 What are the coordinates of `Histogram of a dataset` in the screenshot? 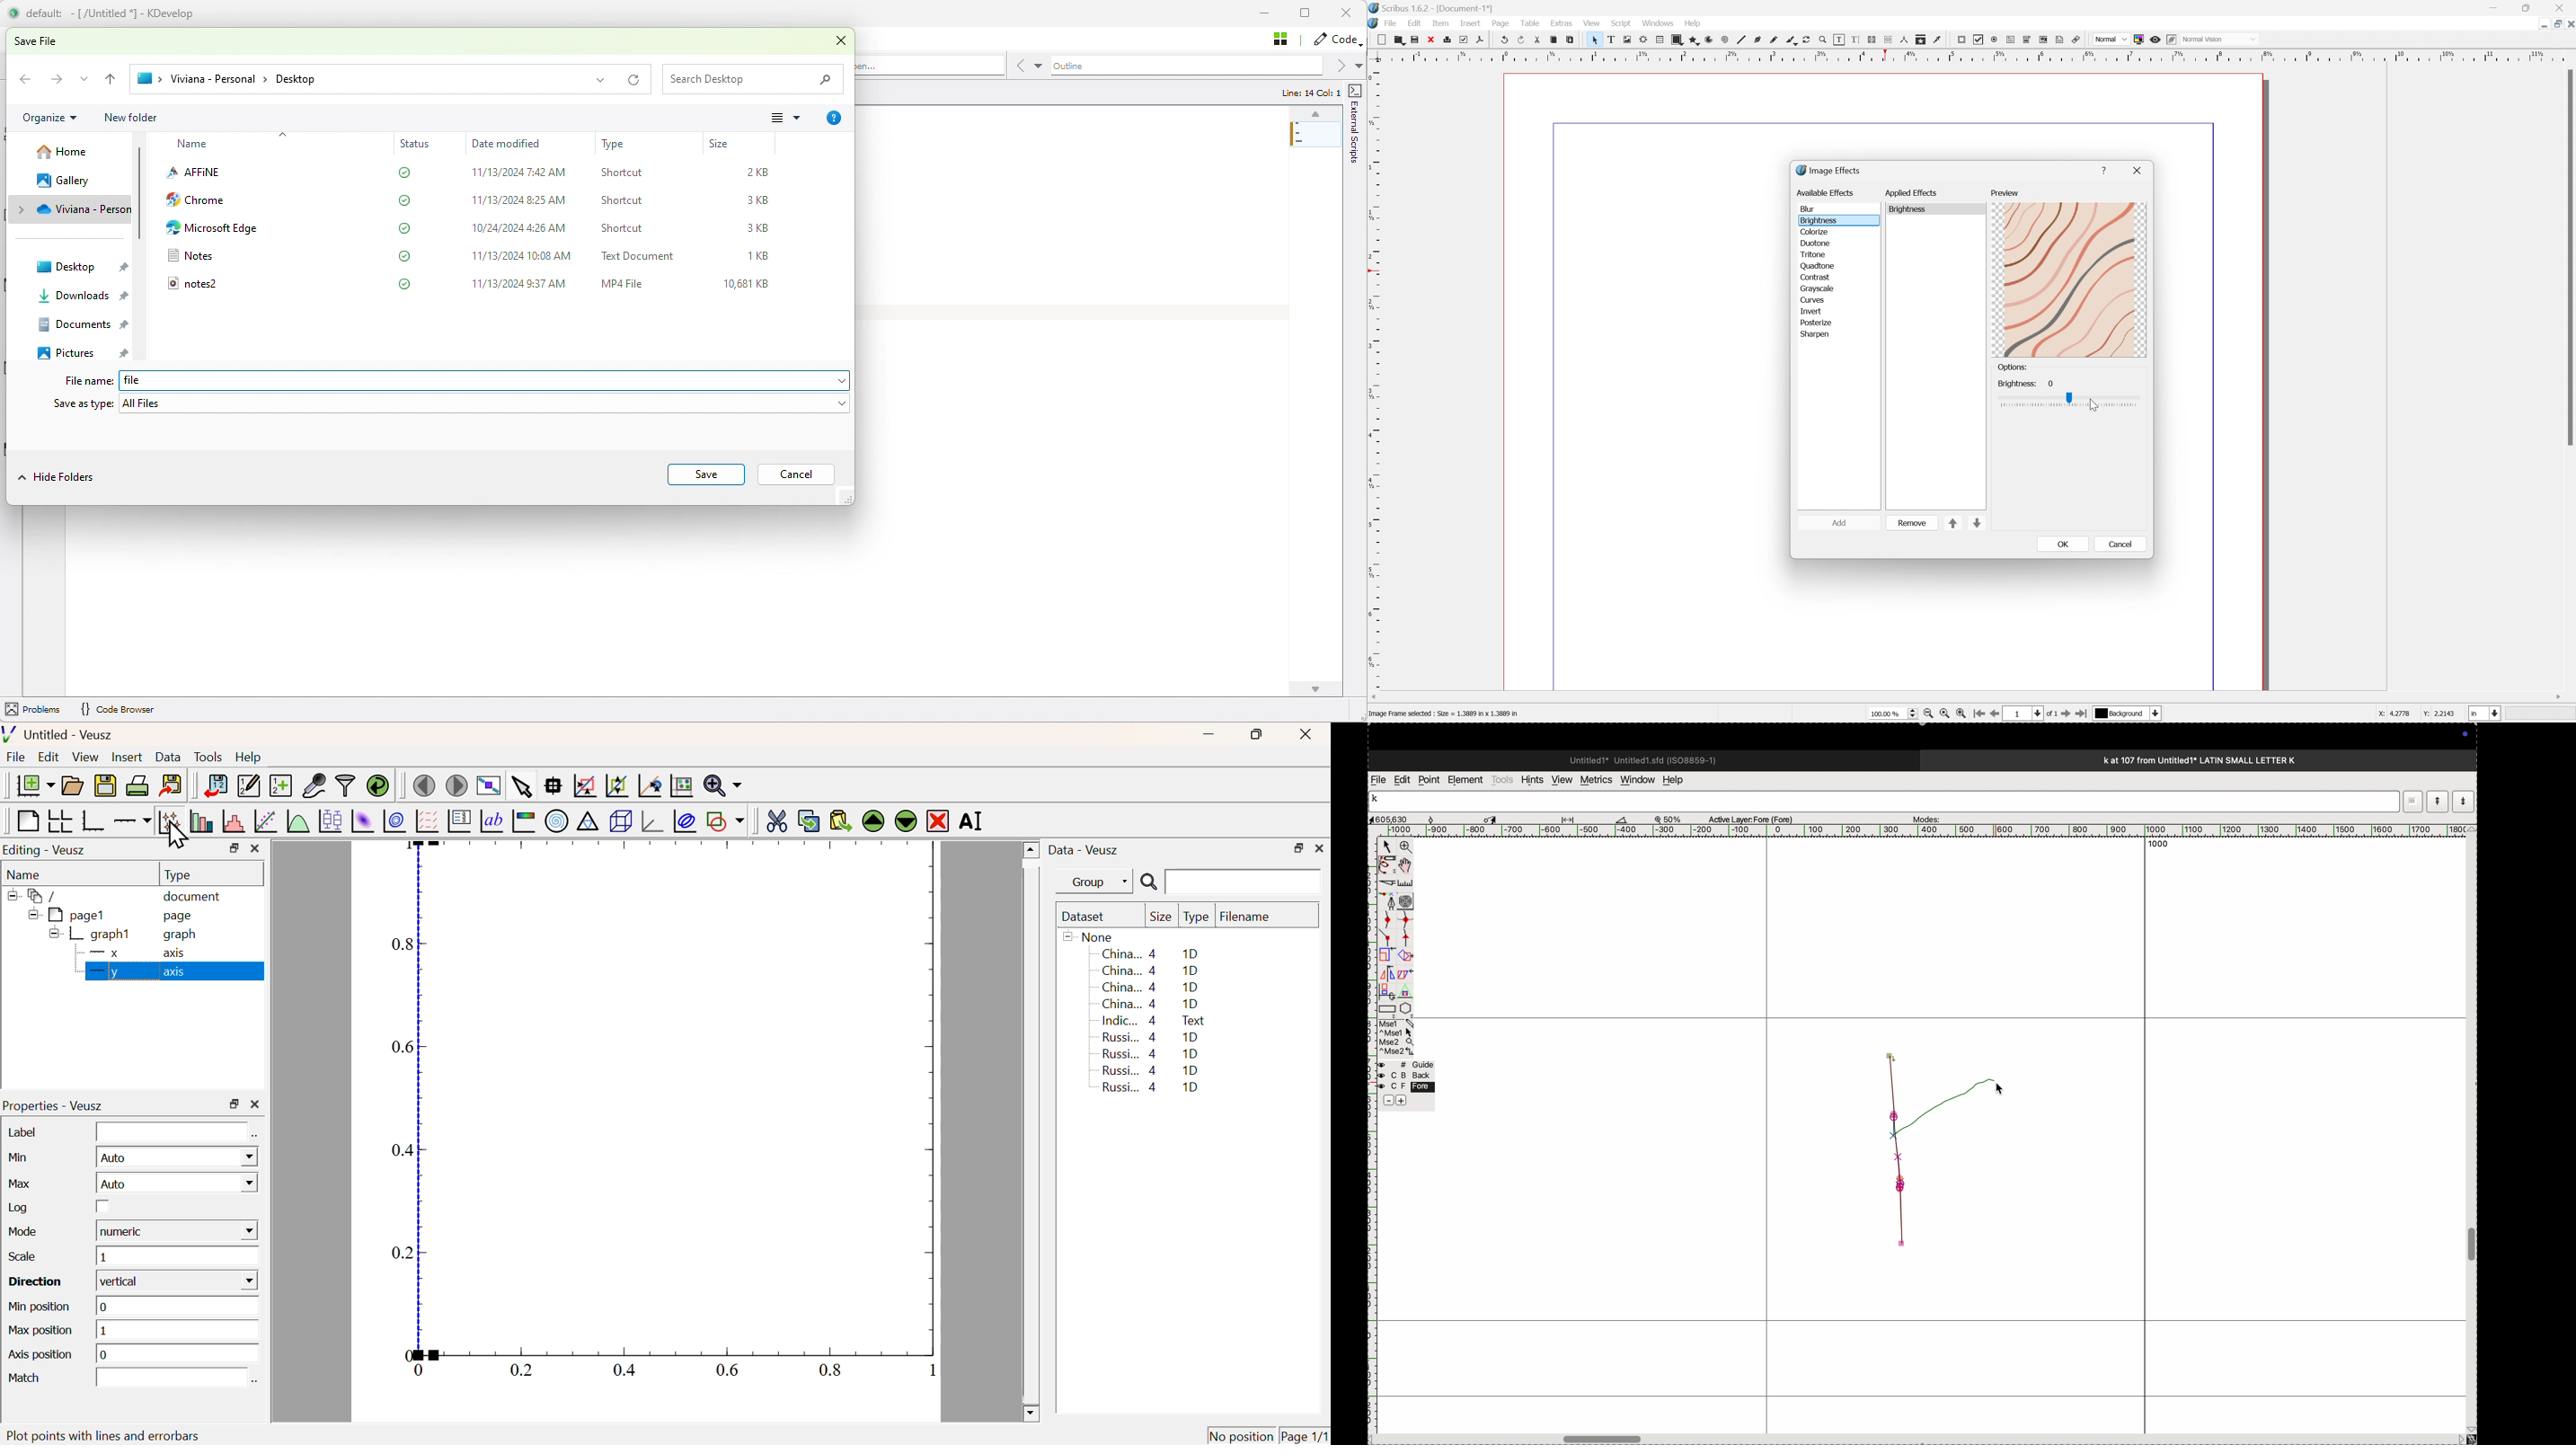 It's located at (234, 822).